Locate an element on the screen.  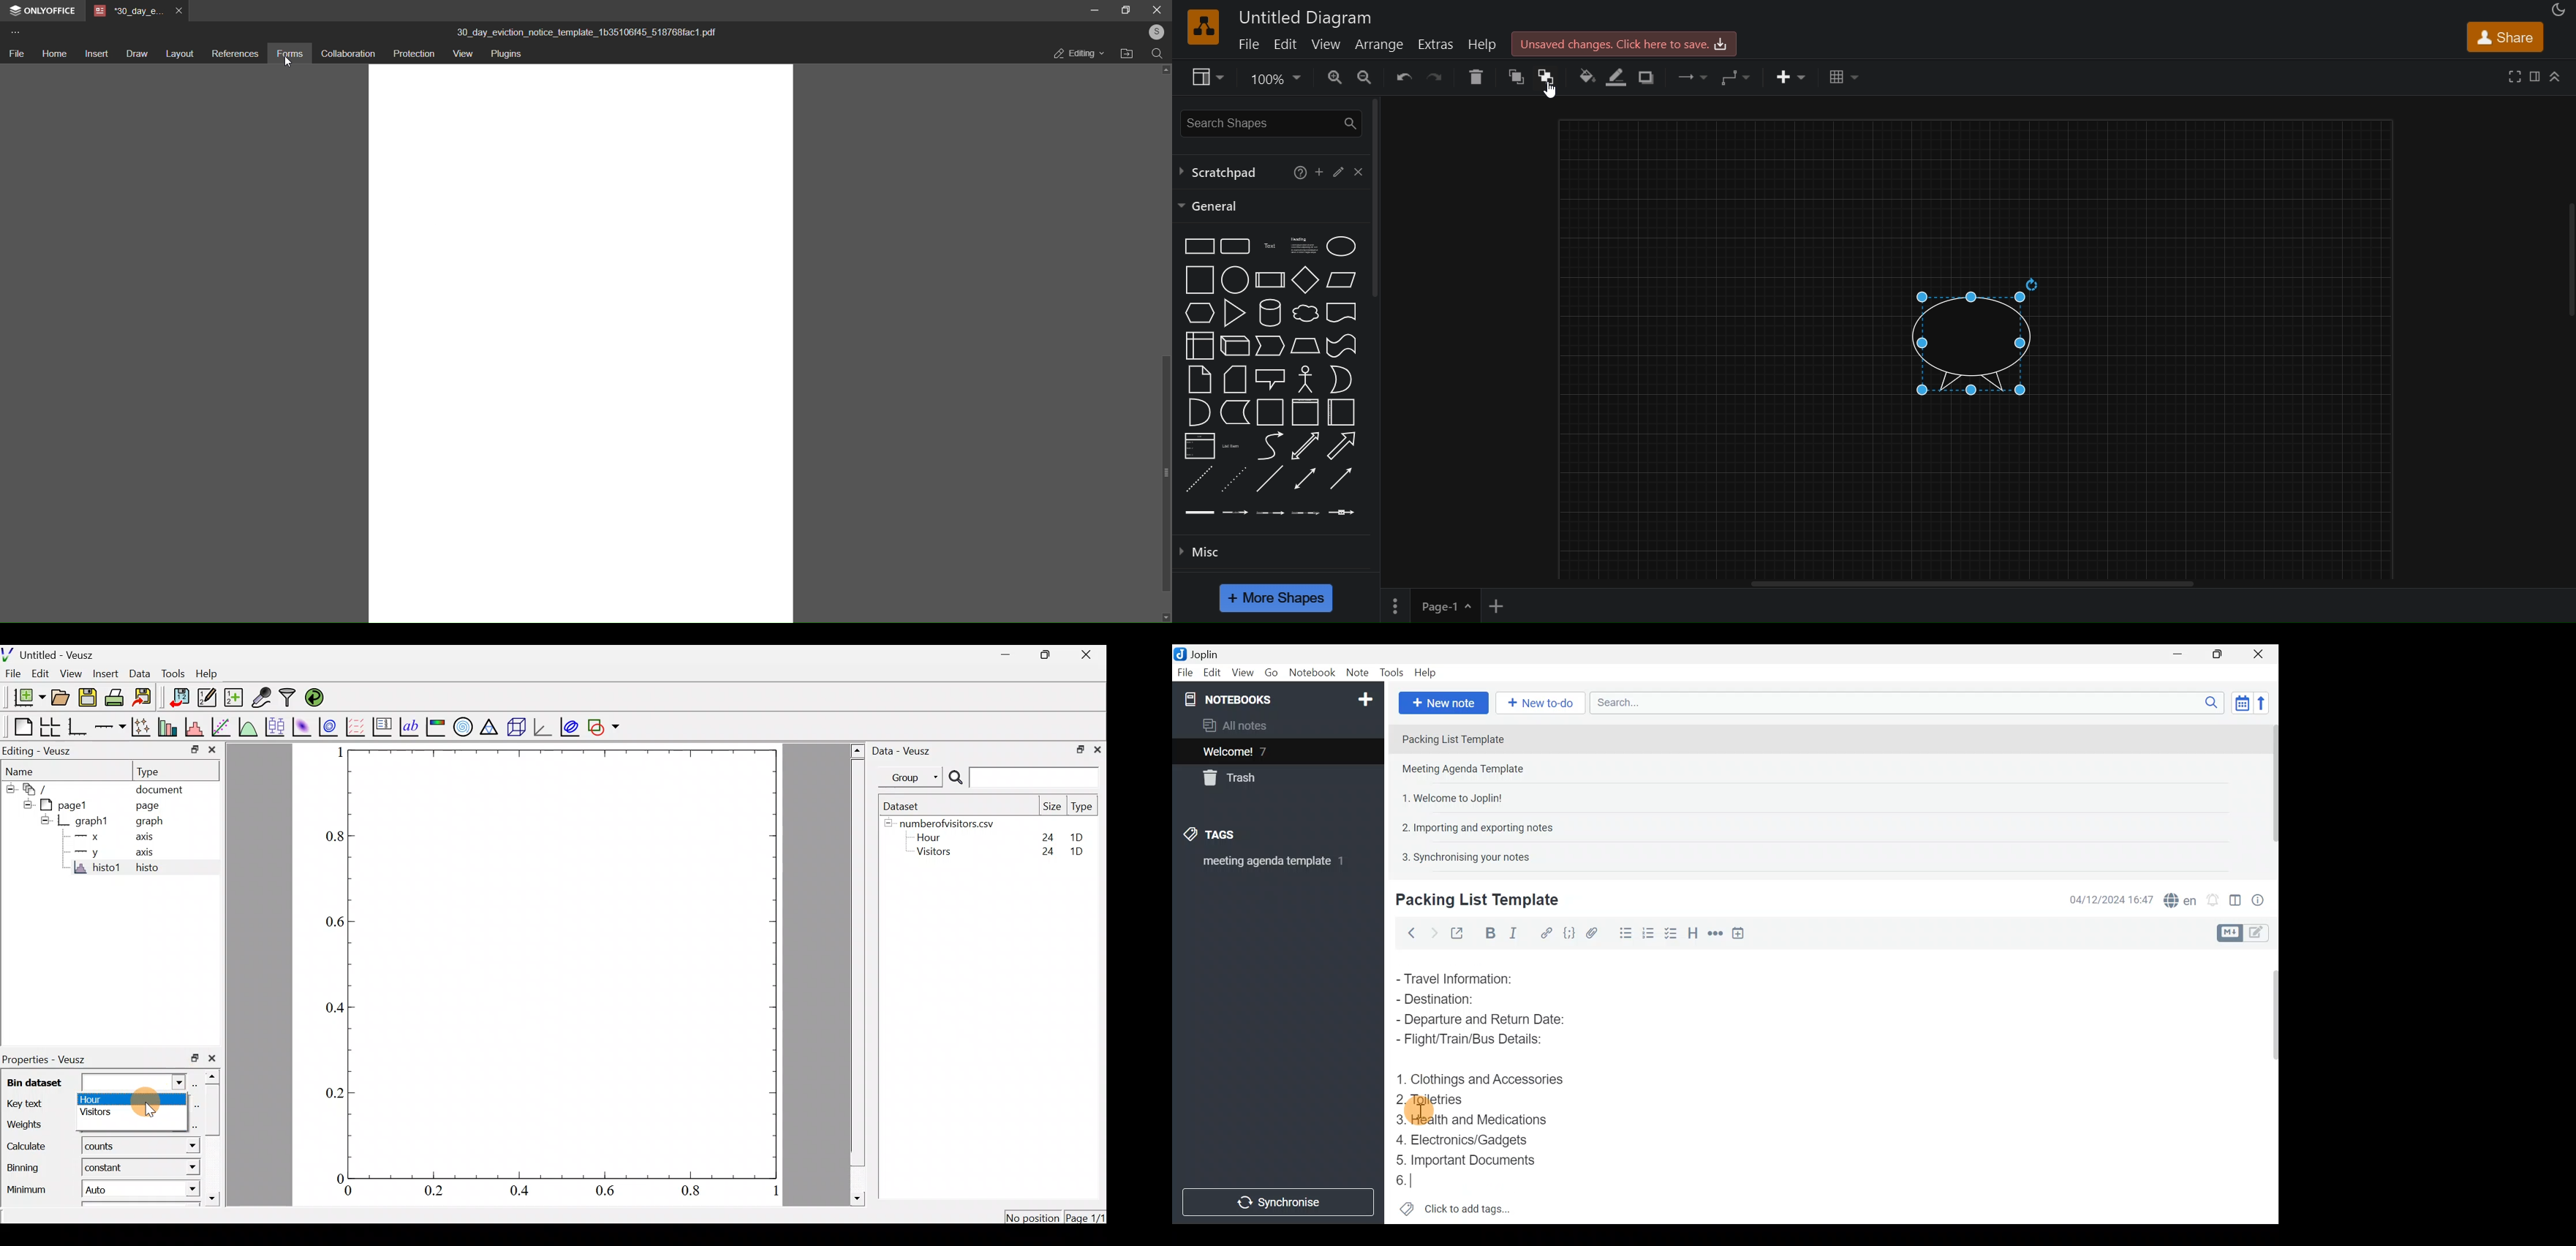
format is located at coordinates (2537, 78).